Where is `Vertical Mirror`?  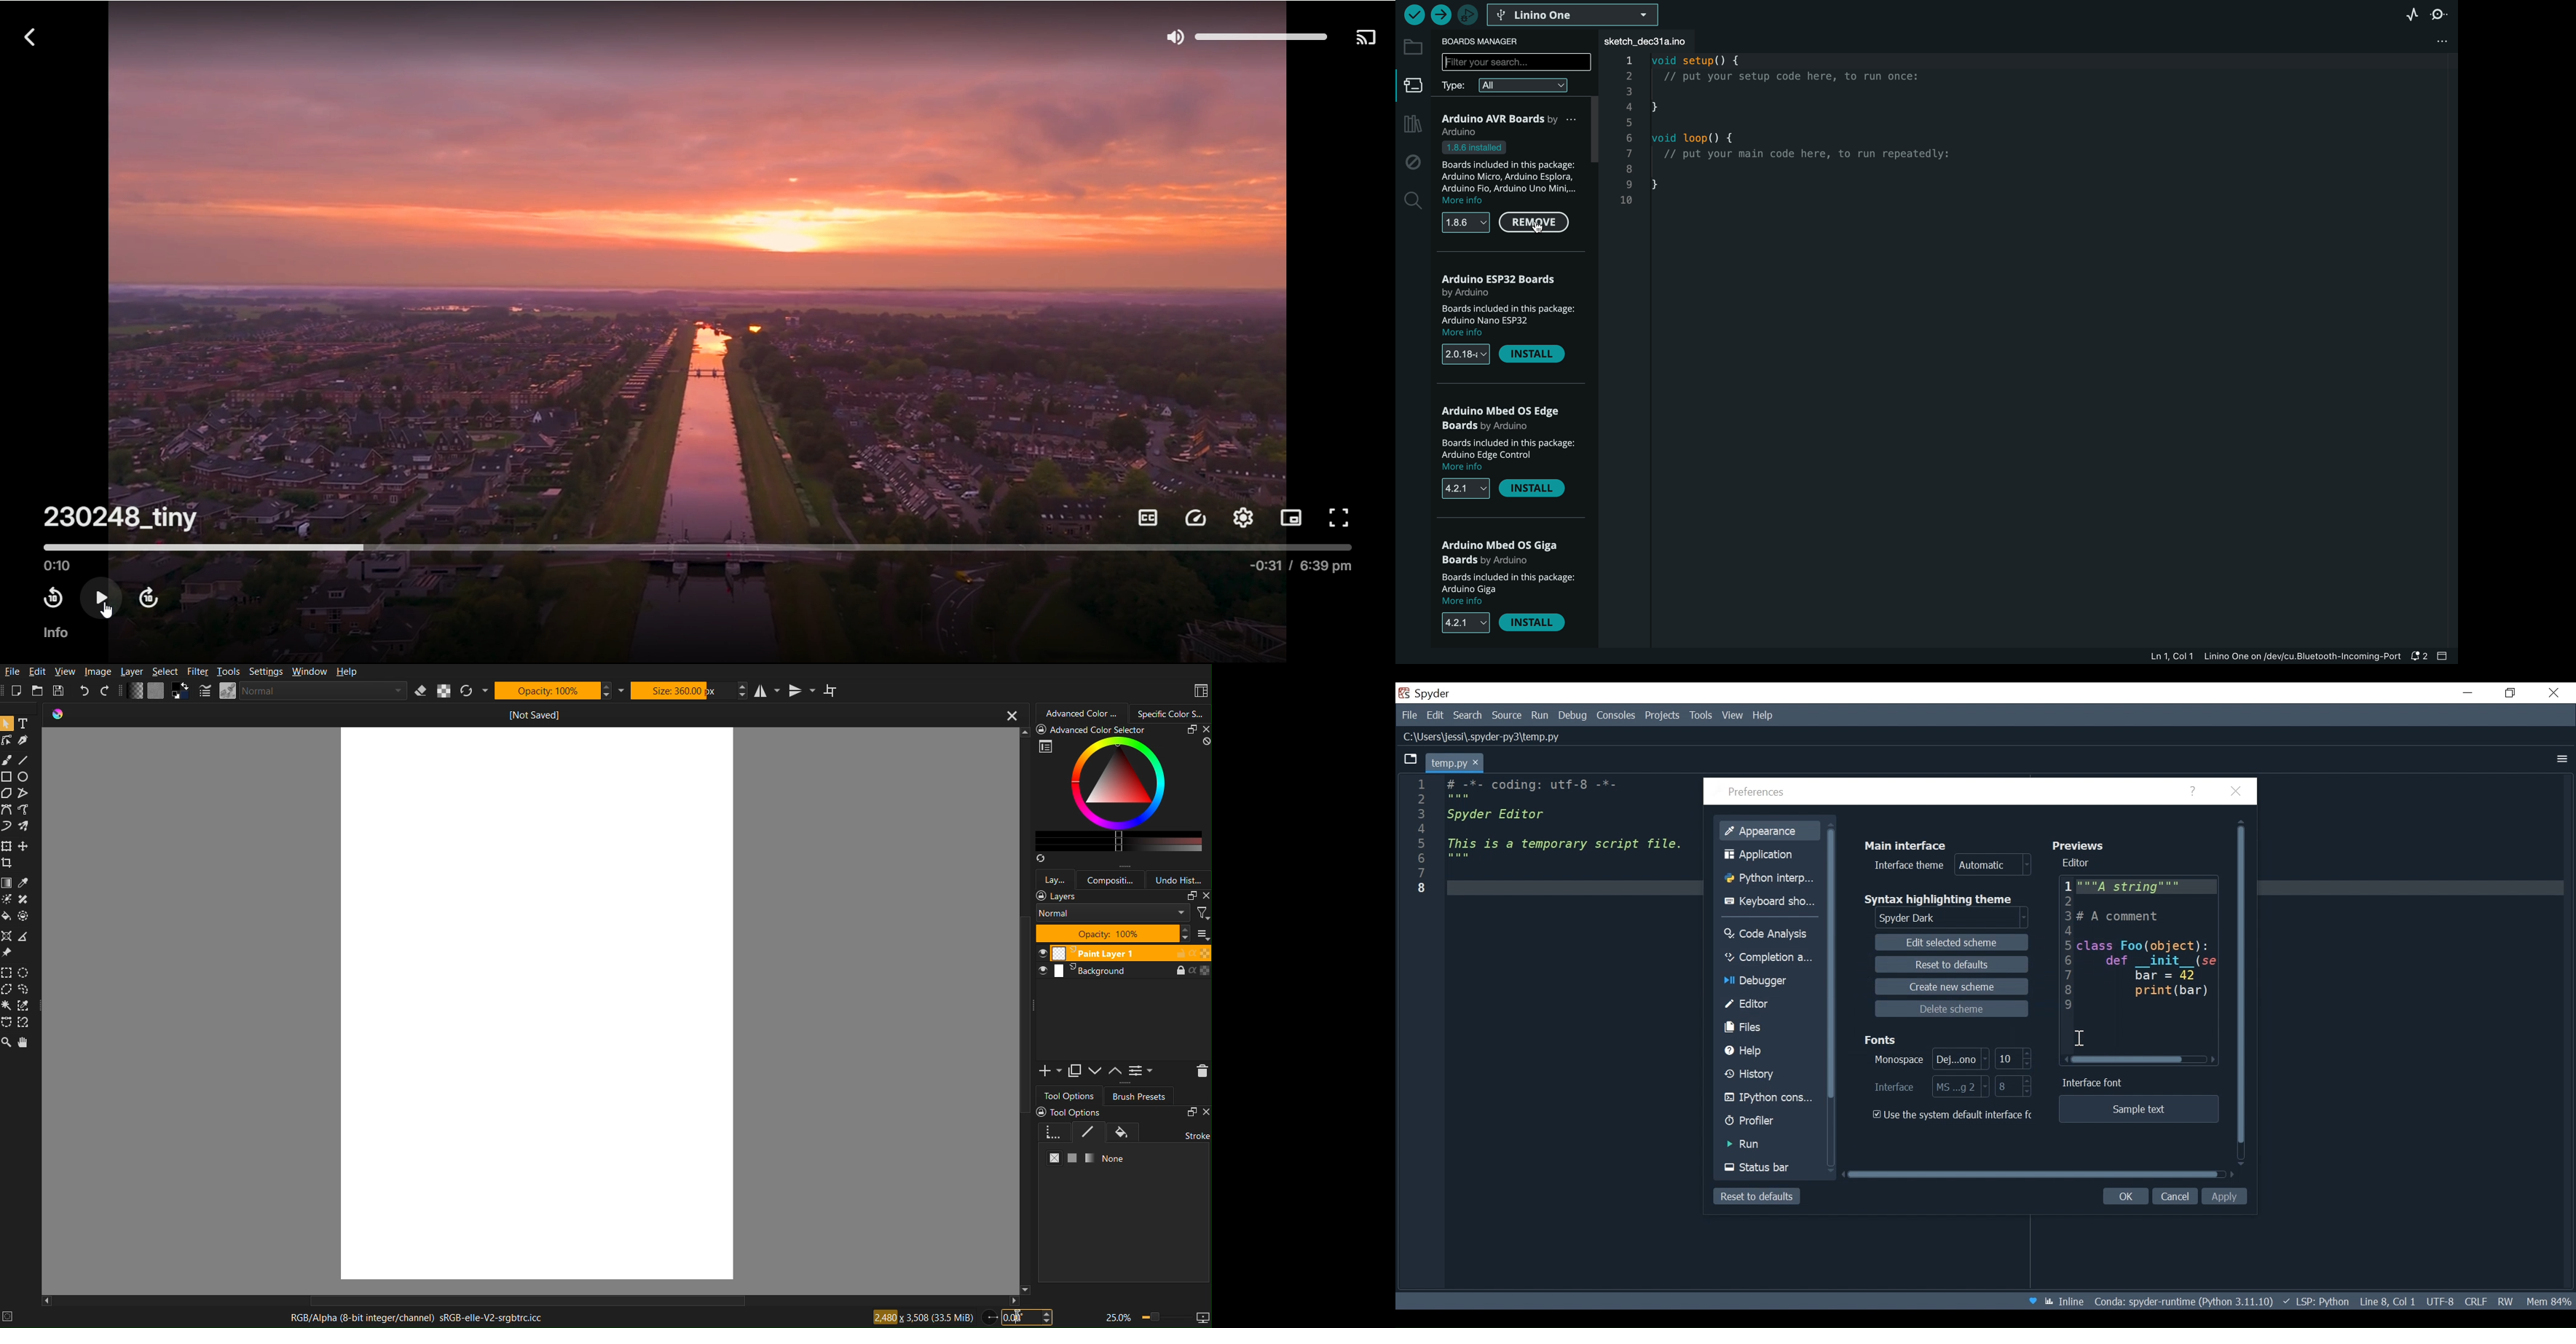 Vertical Mirror is located at coordinates (797, 691).